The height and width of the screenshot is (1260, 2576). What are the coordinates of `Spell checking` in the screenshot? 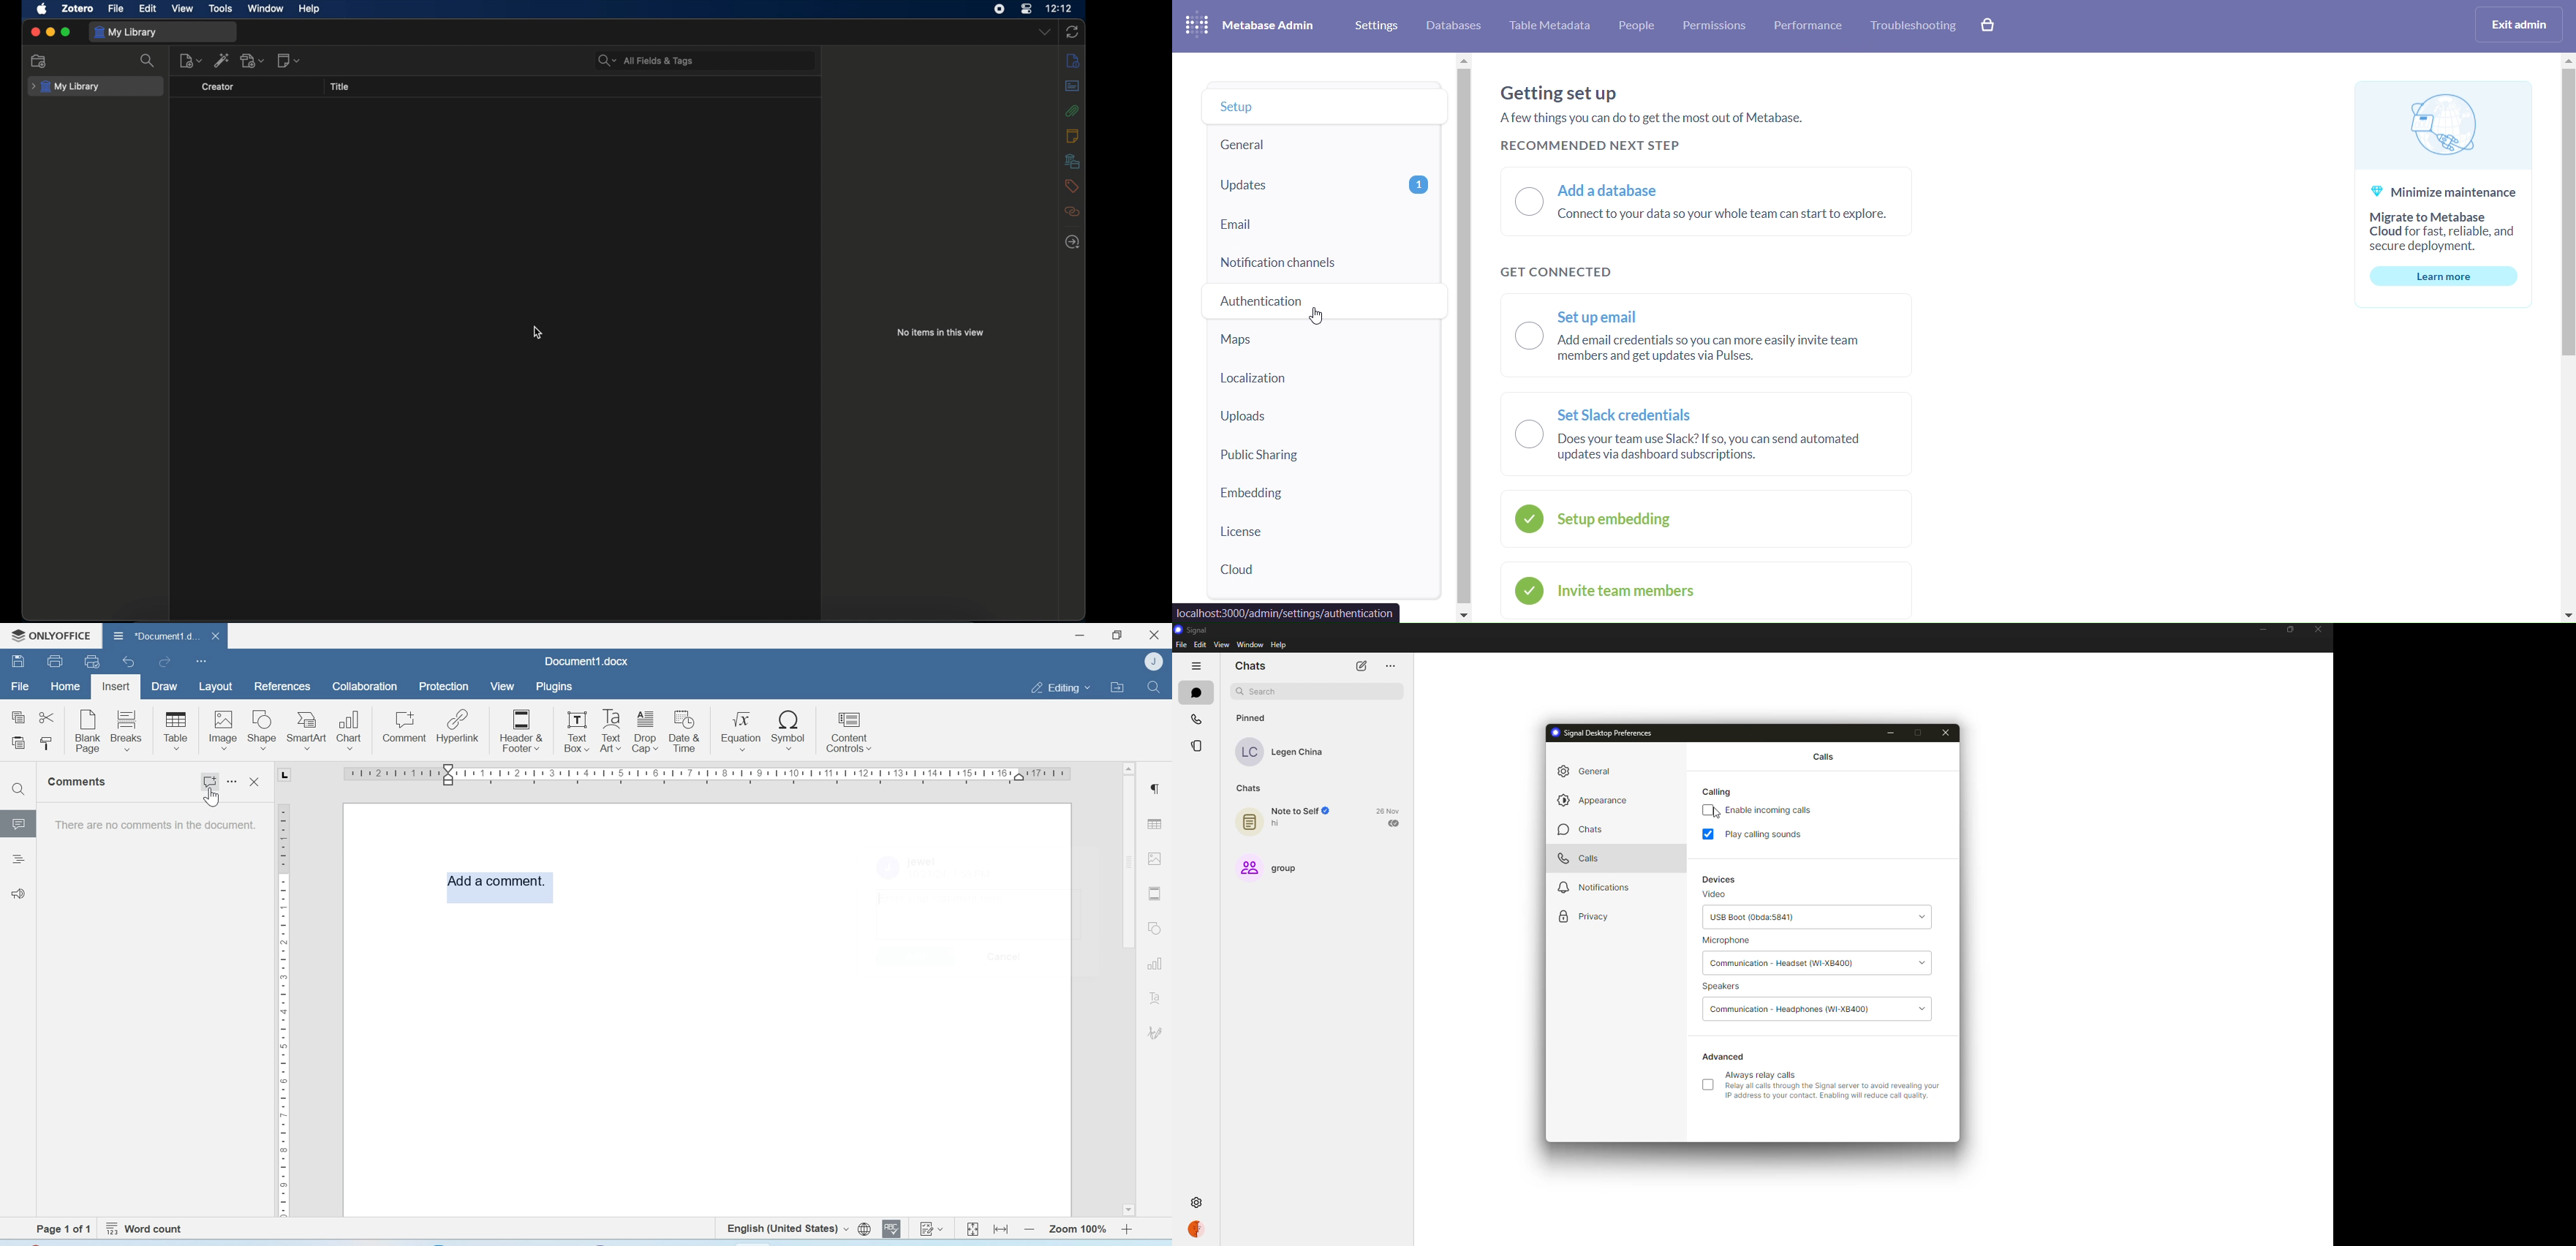 It's located at (892, 1228).